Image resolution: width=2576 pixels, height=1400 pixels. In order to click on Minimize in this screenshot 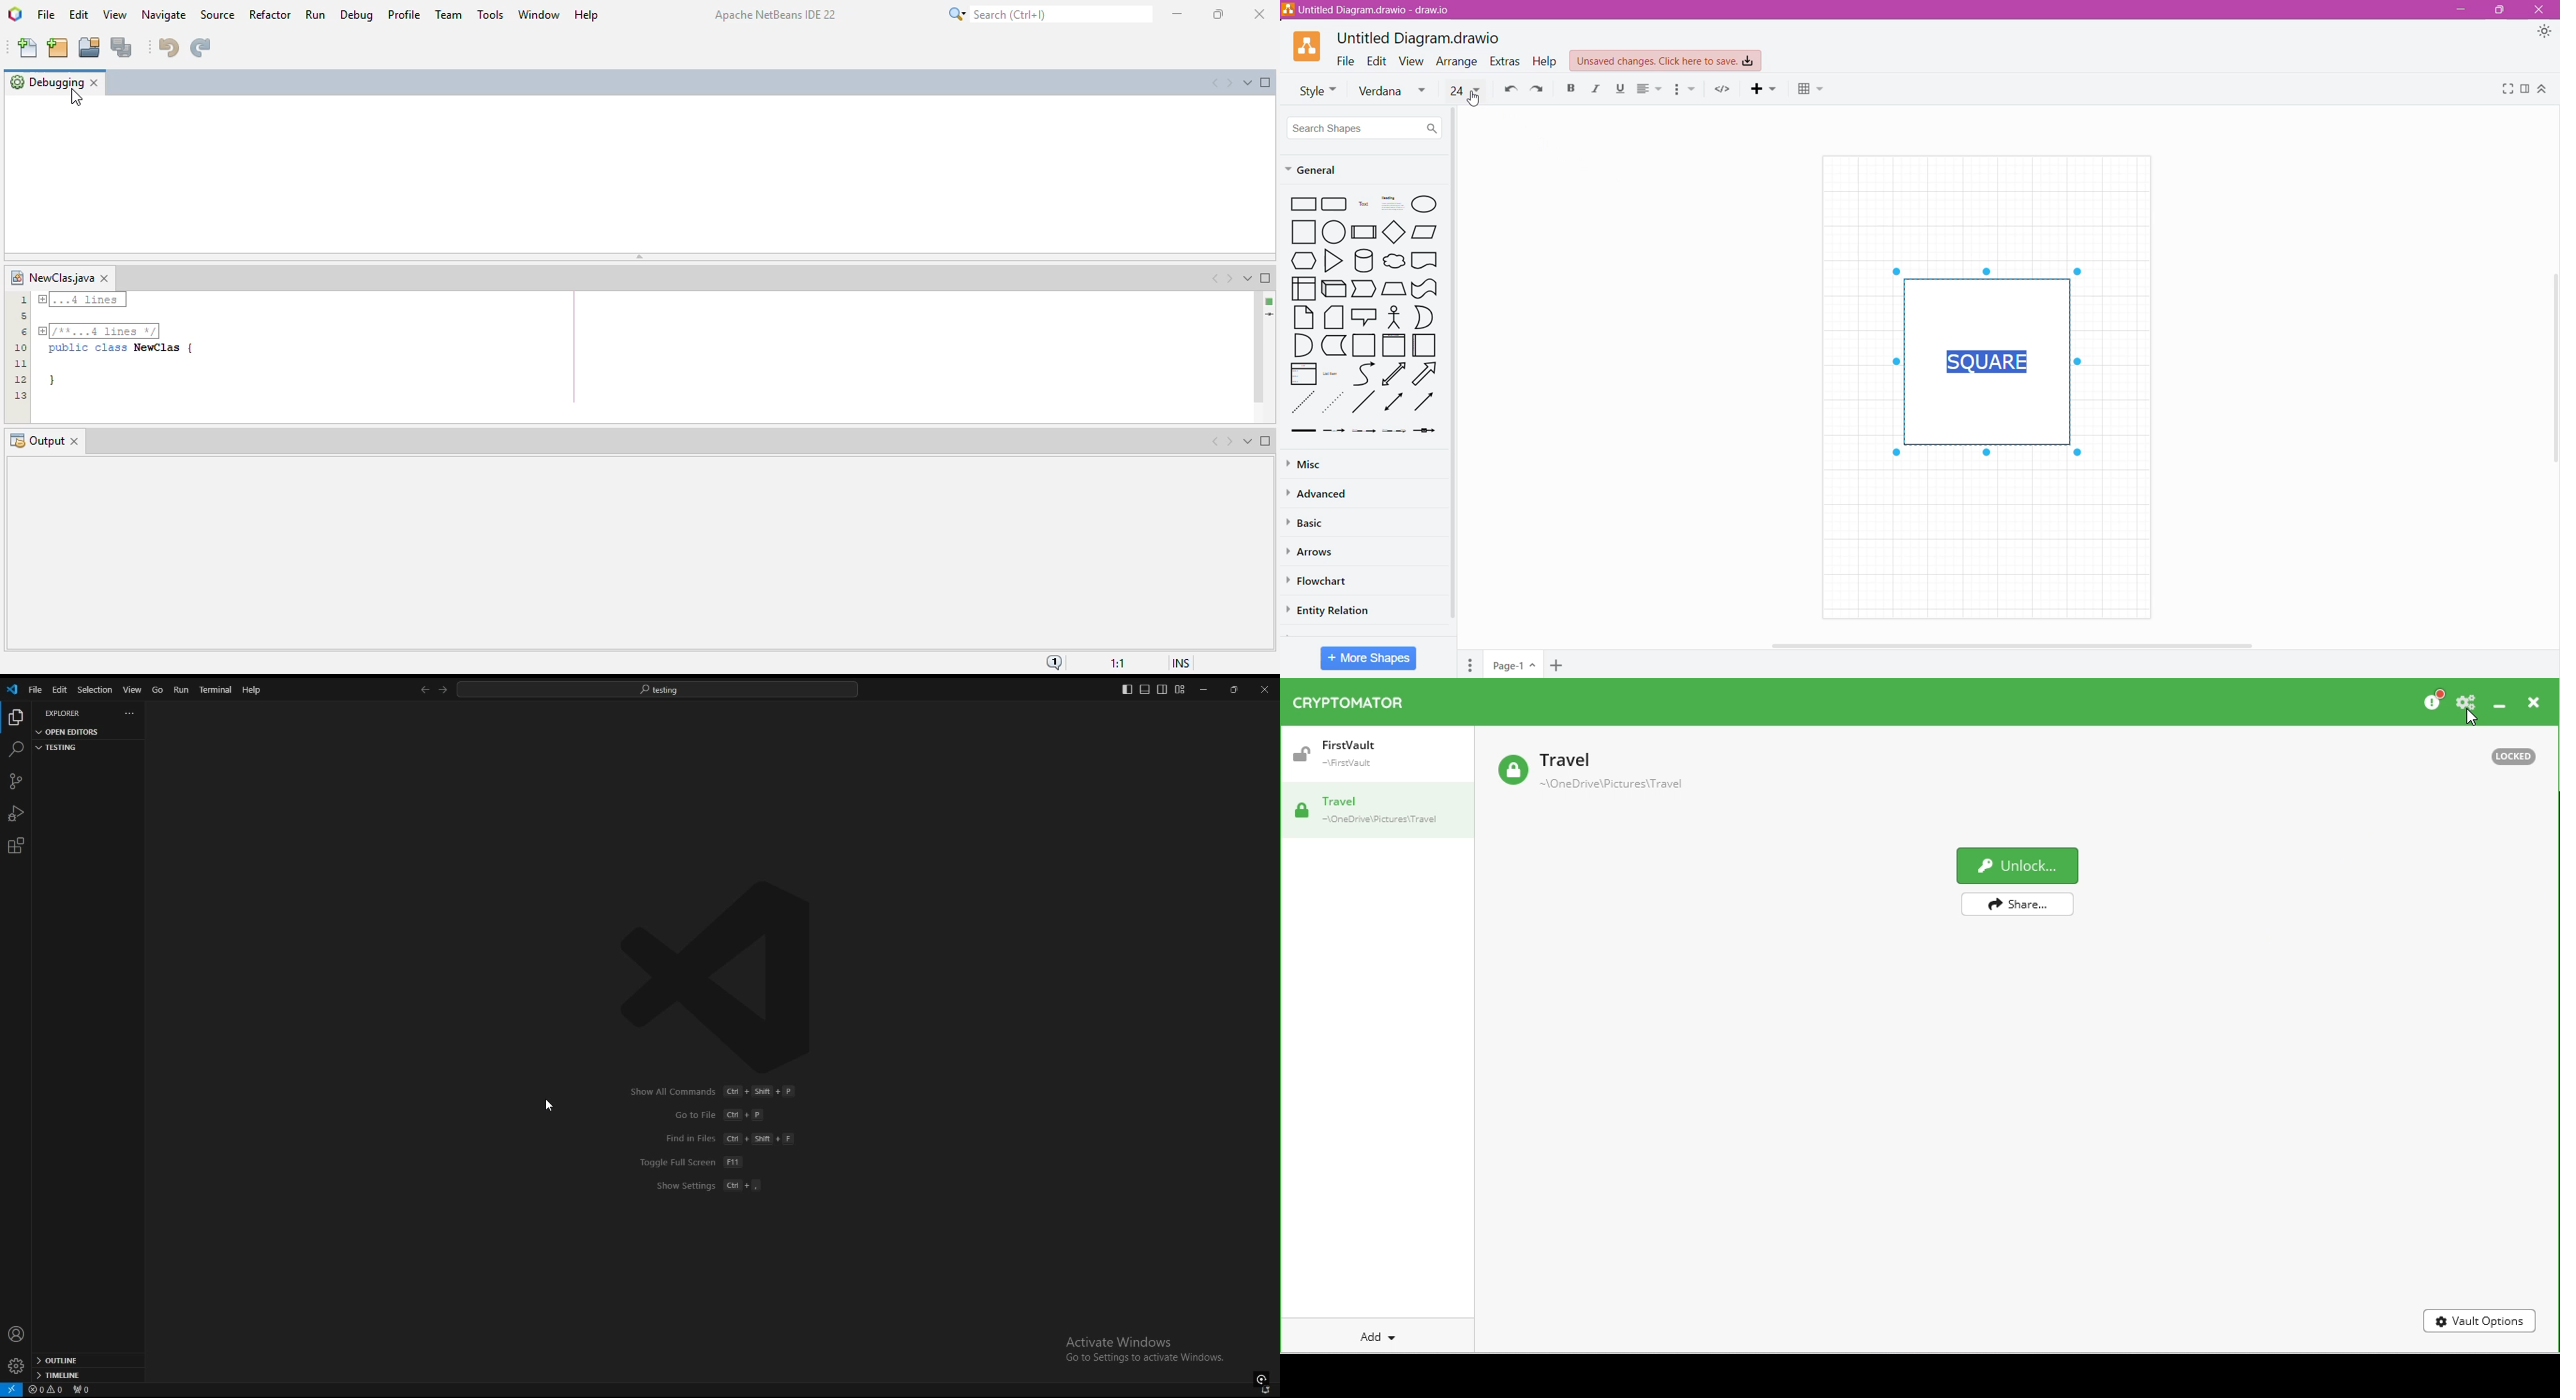, I will do `click(2465, 11)`.